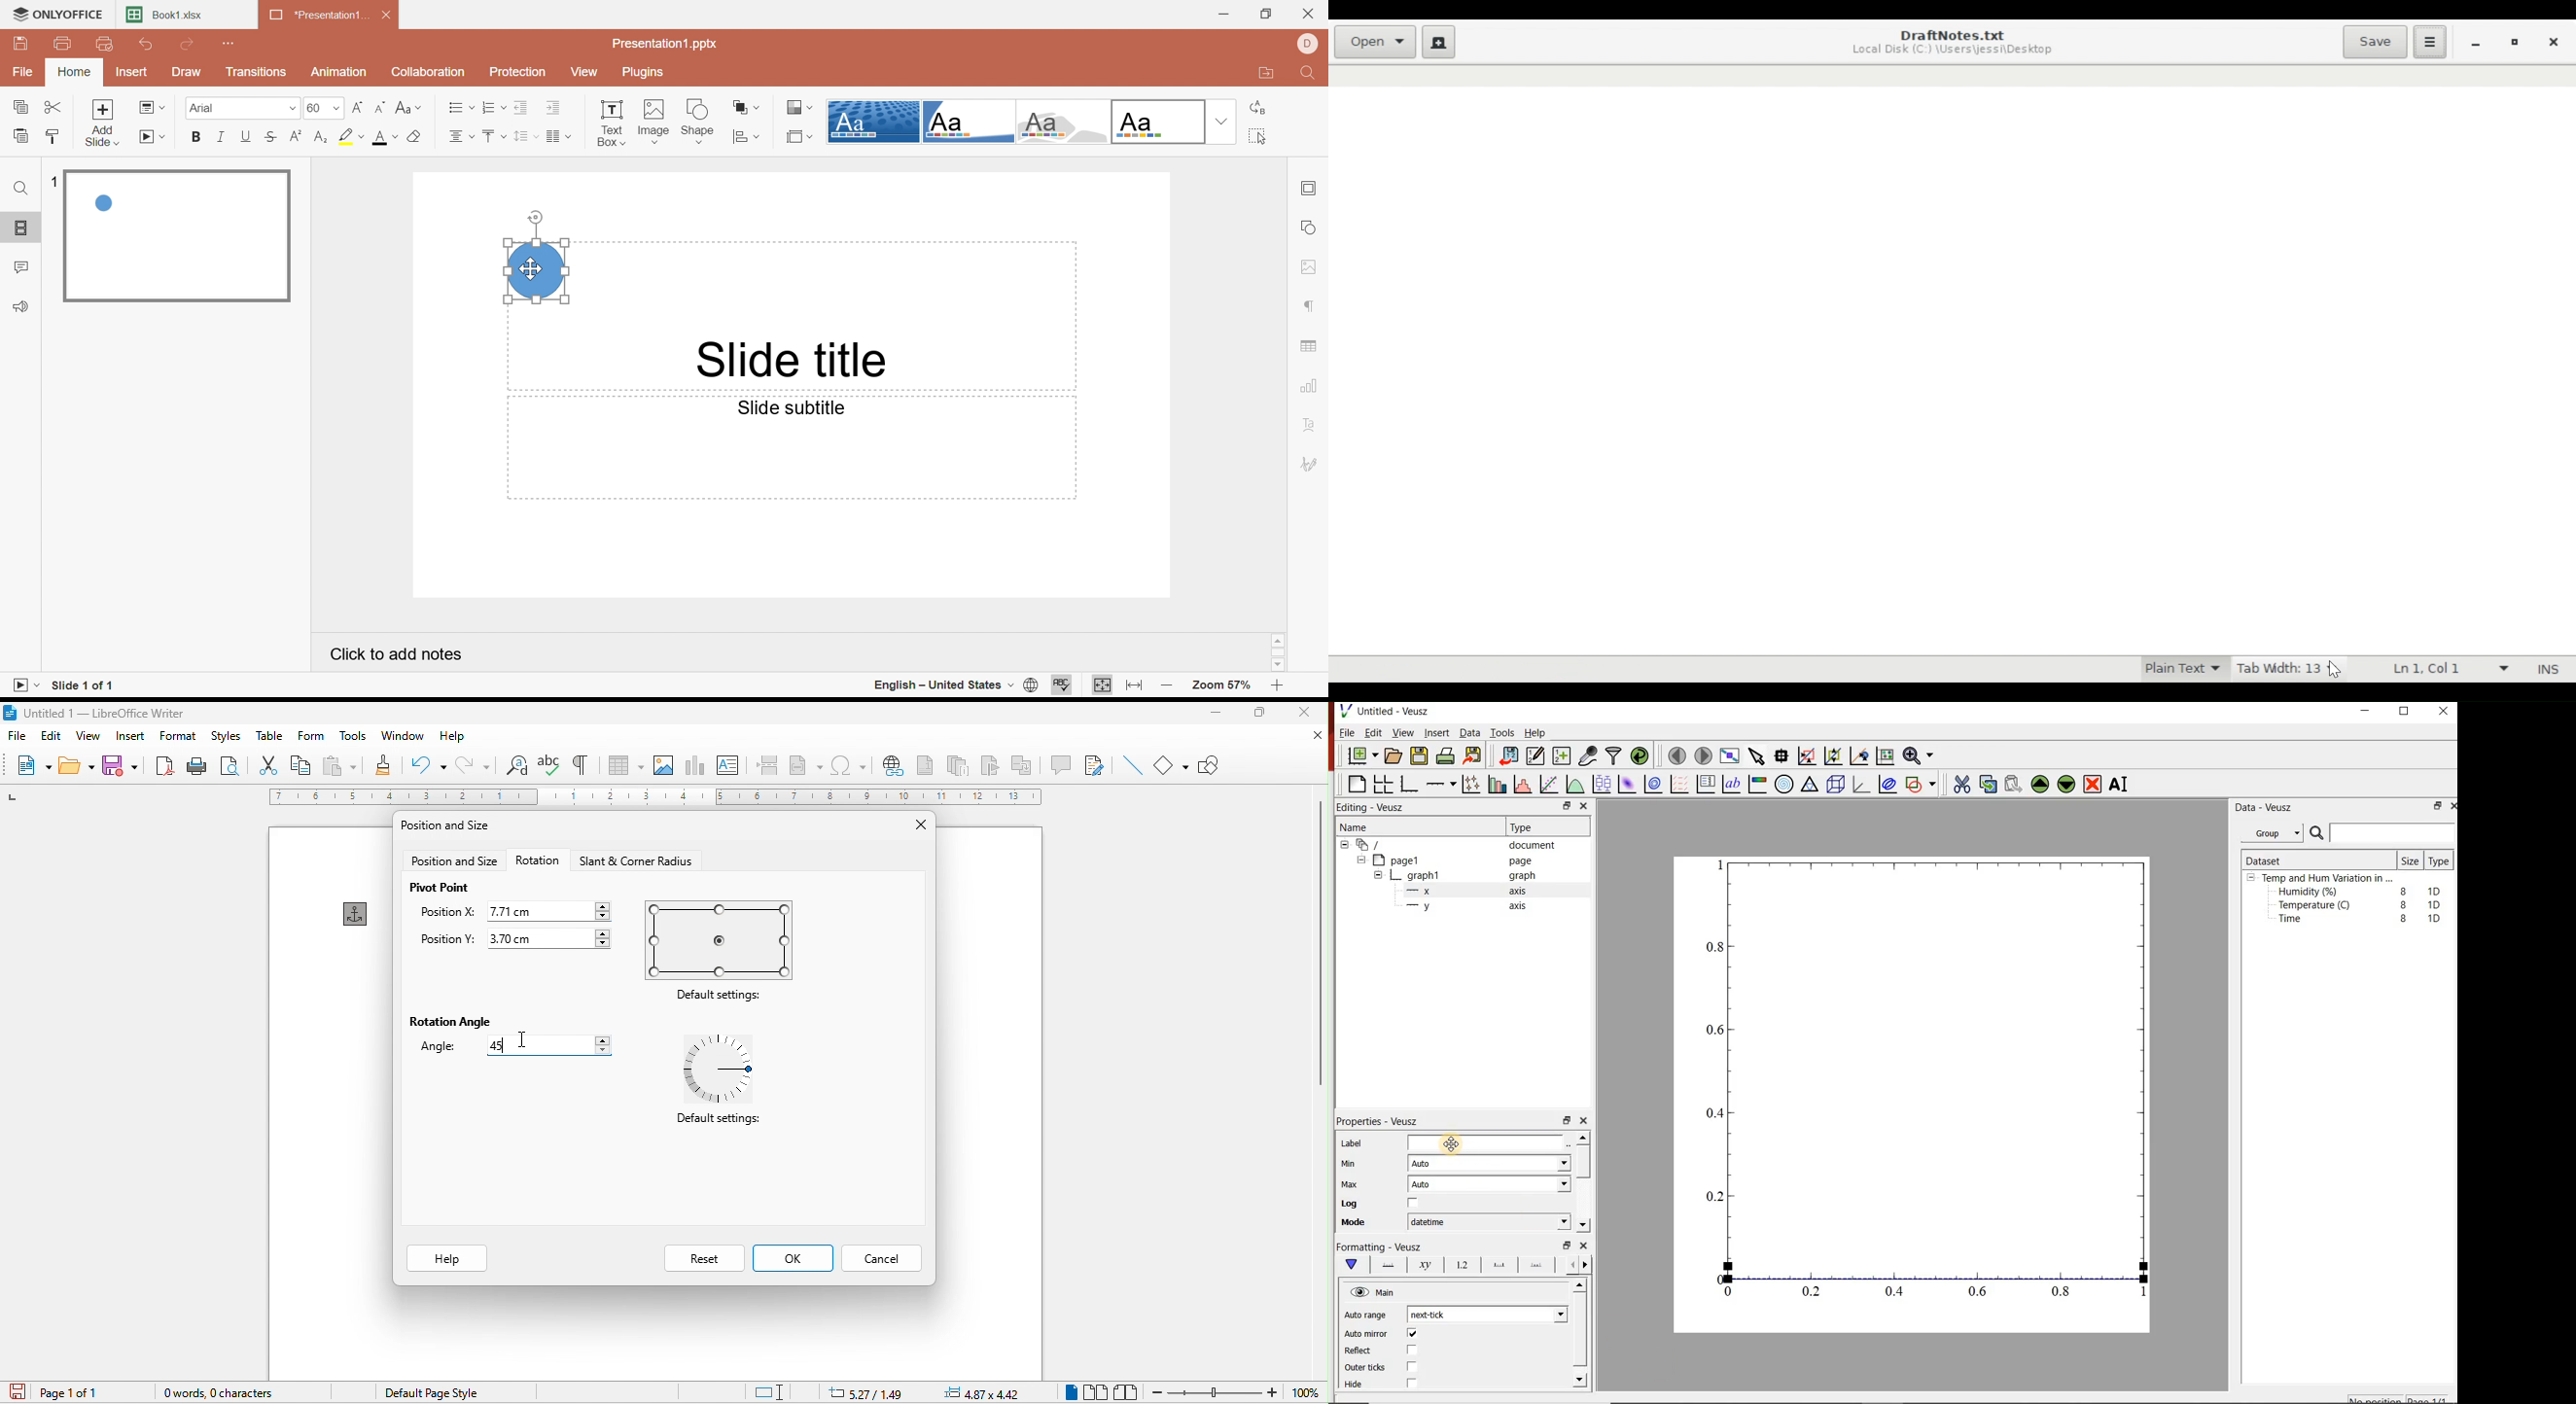  I want to click on Decrease indent, so click(521, 107).